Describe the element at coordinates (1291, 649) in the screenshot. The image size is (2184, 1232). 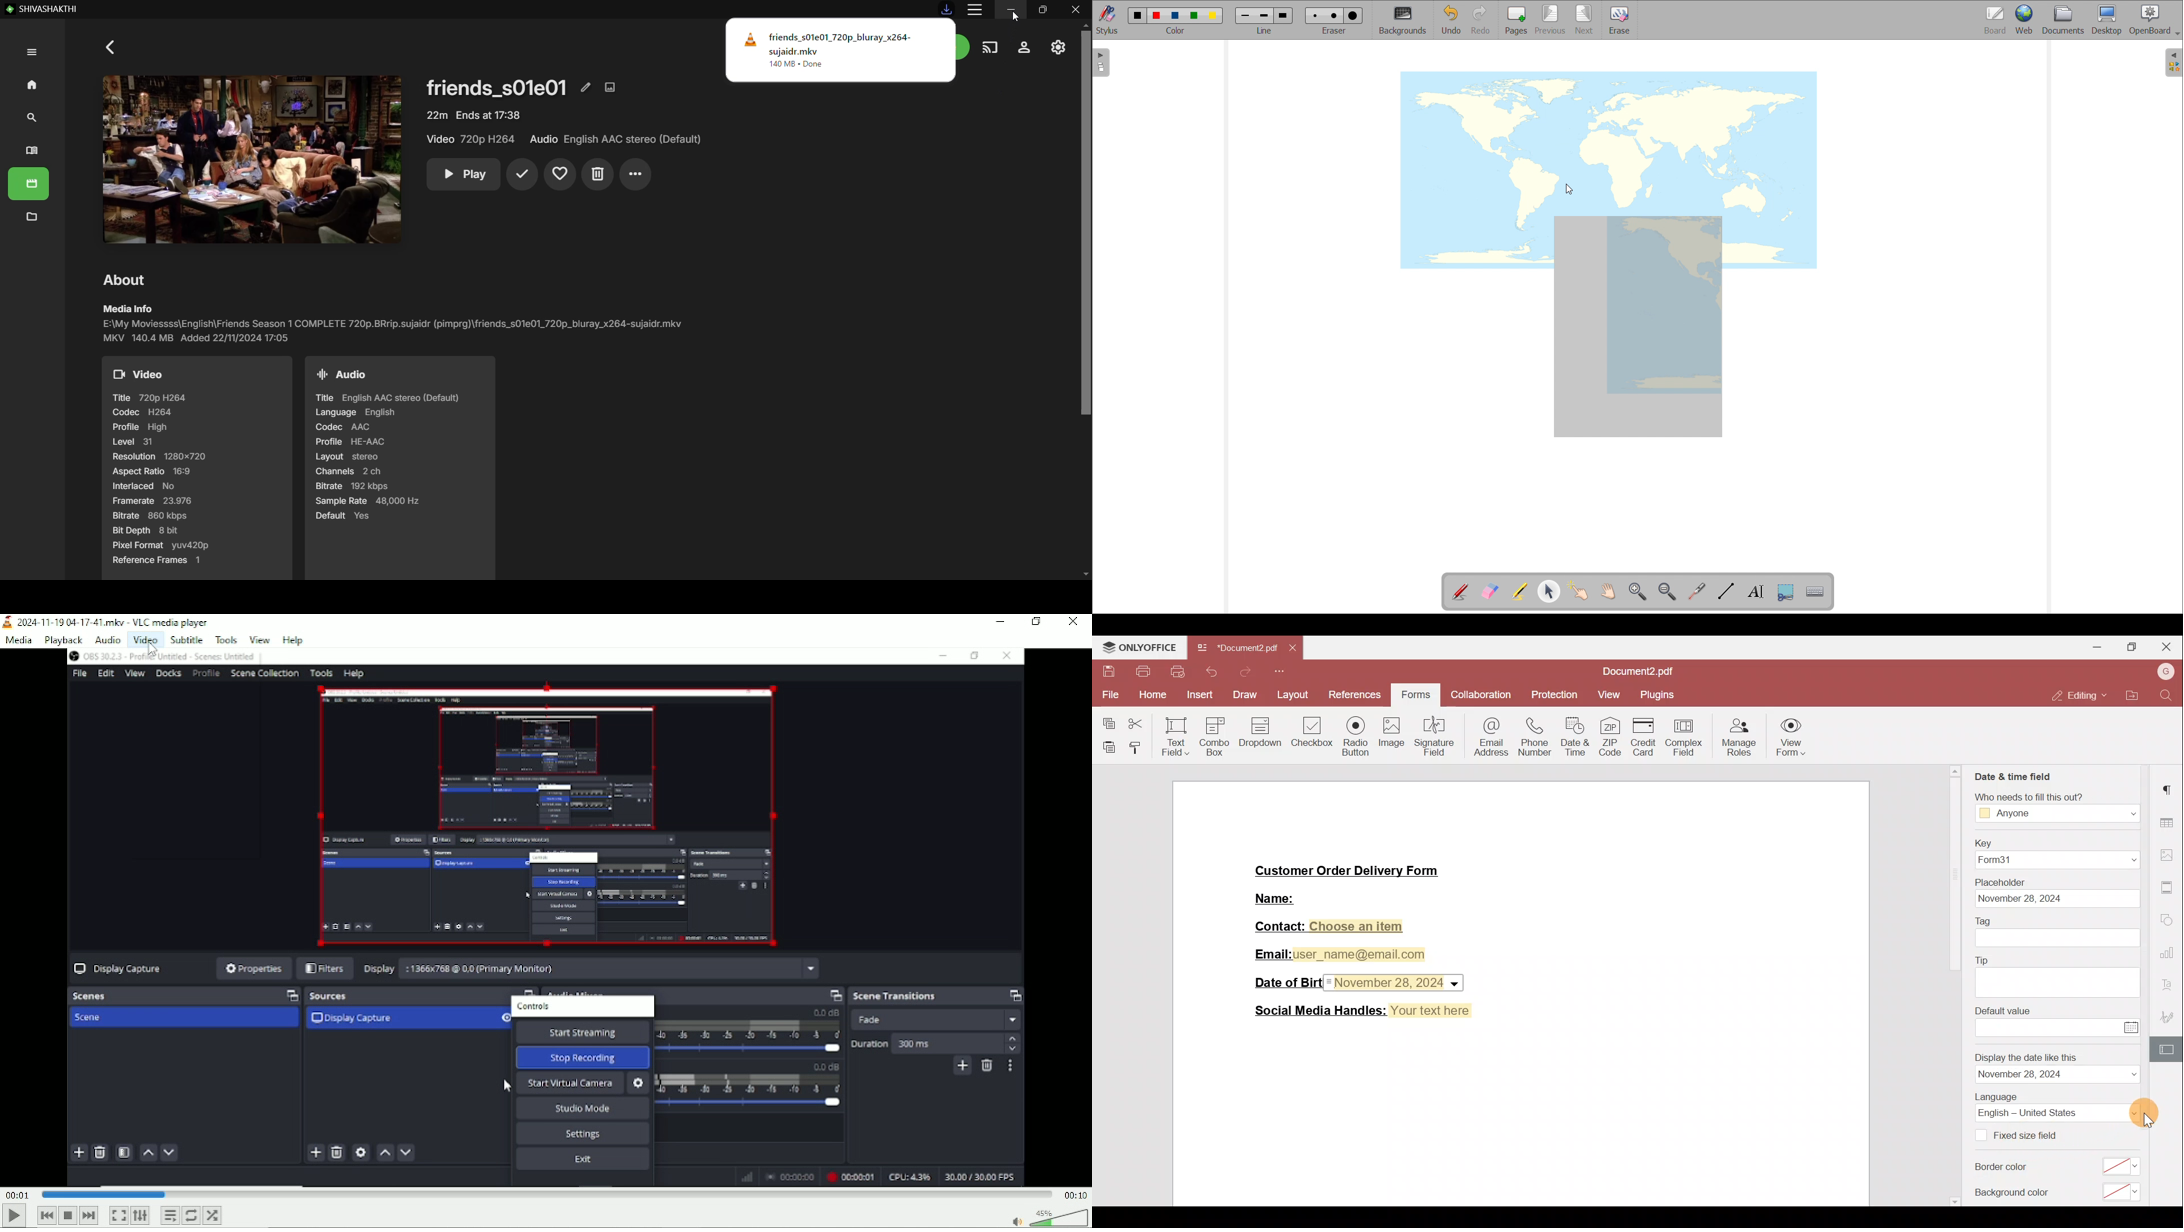
I see `Close tab` at that location.